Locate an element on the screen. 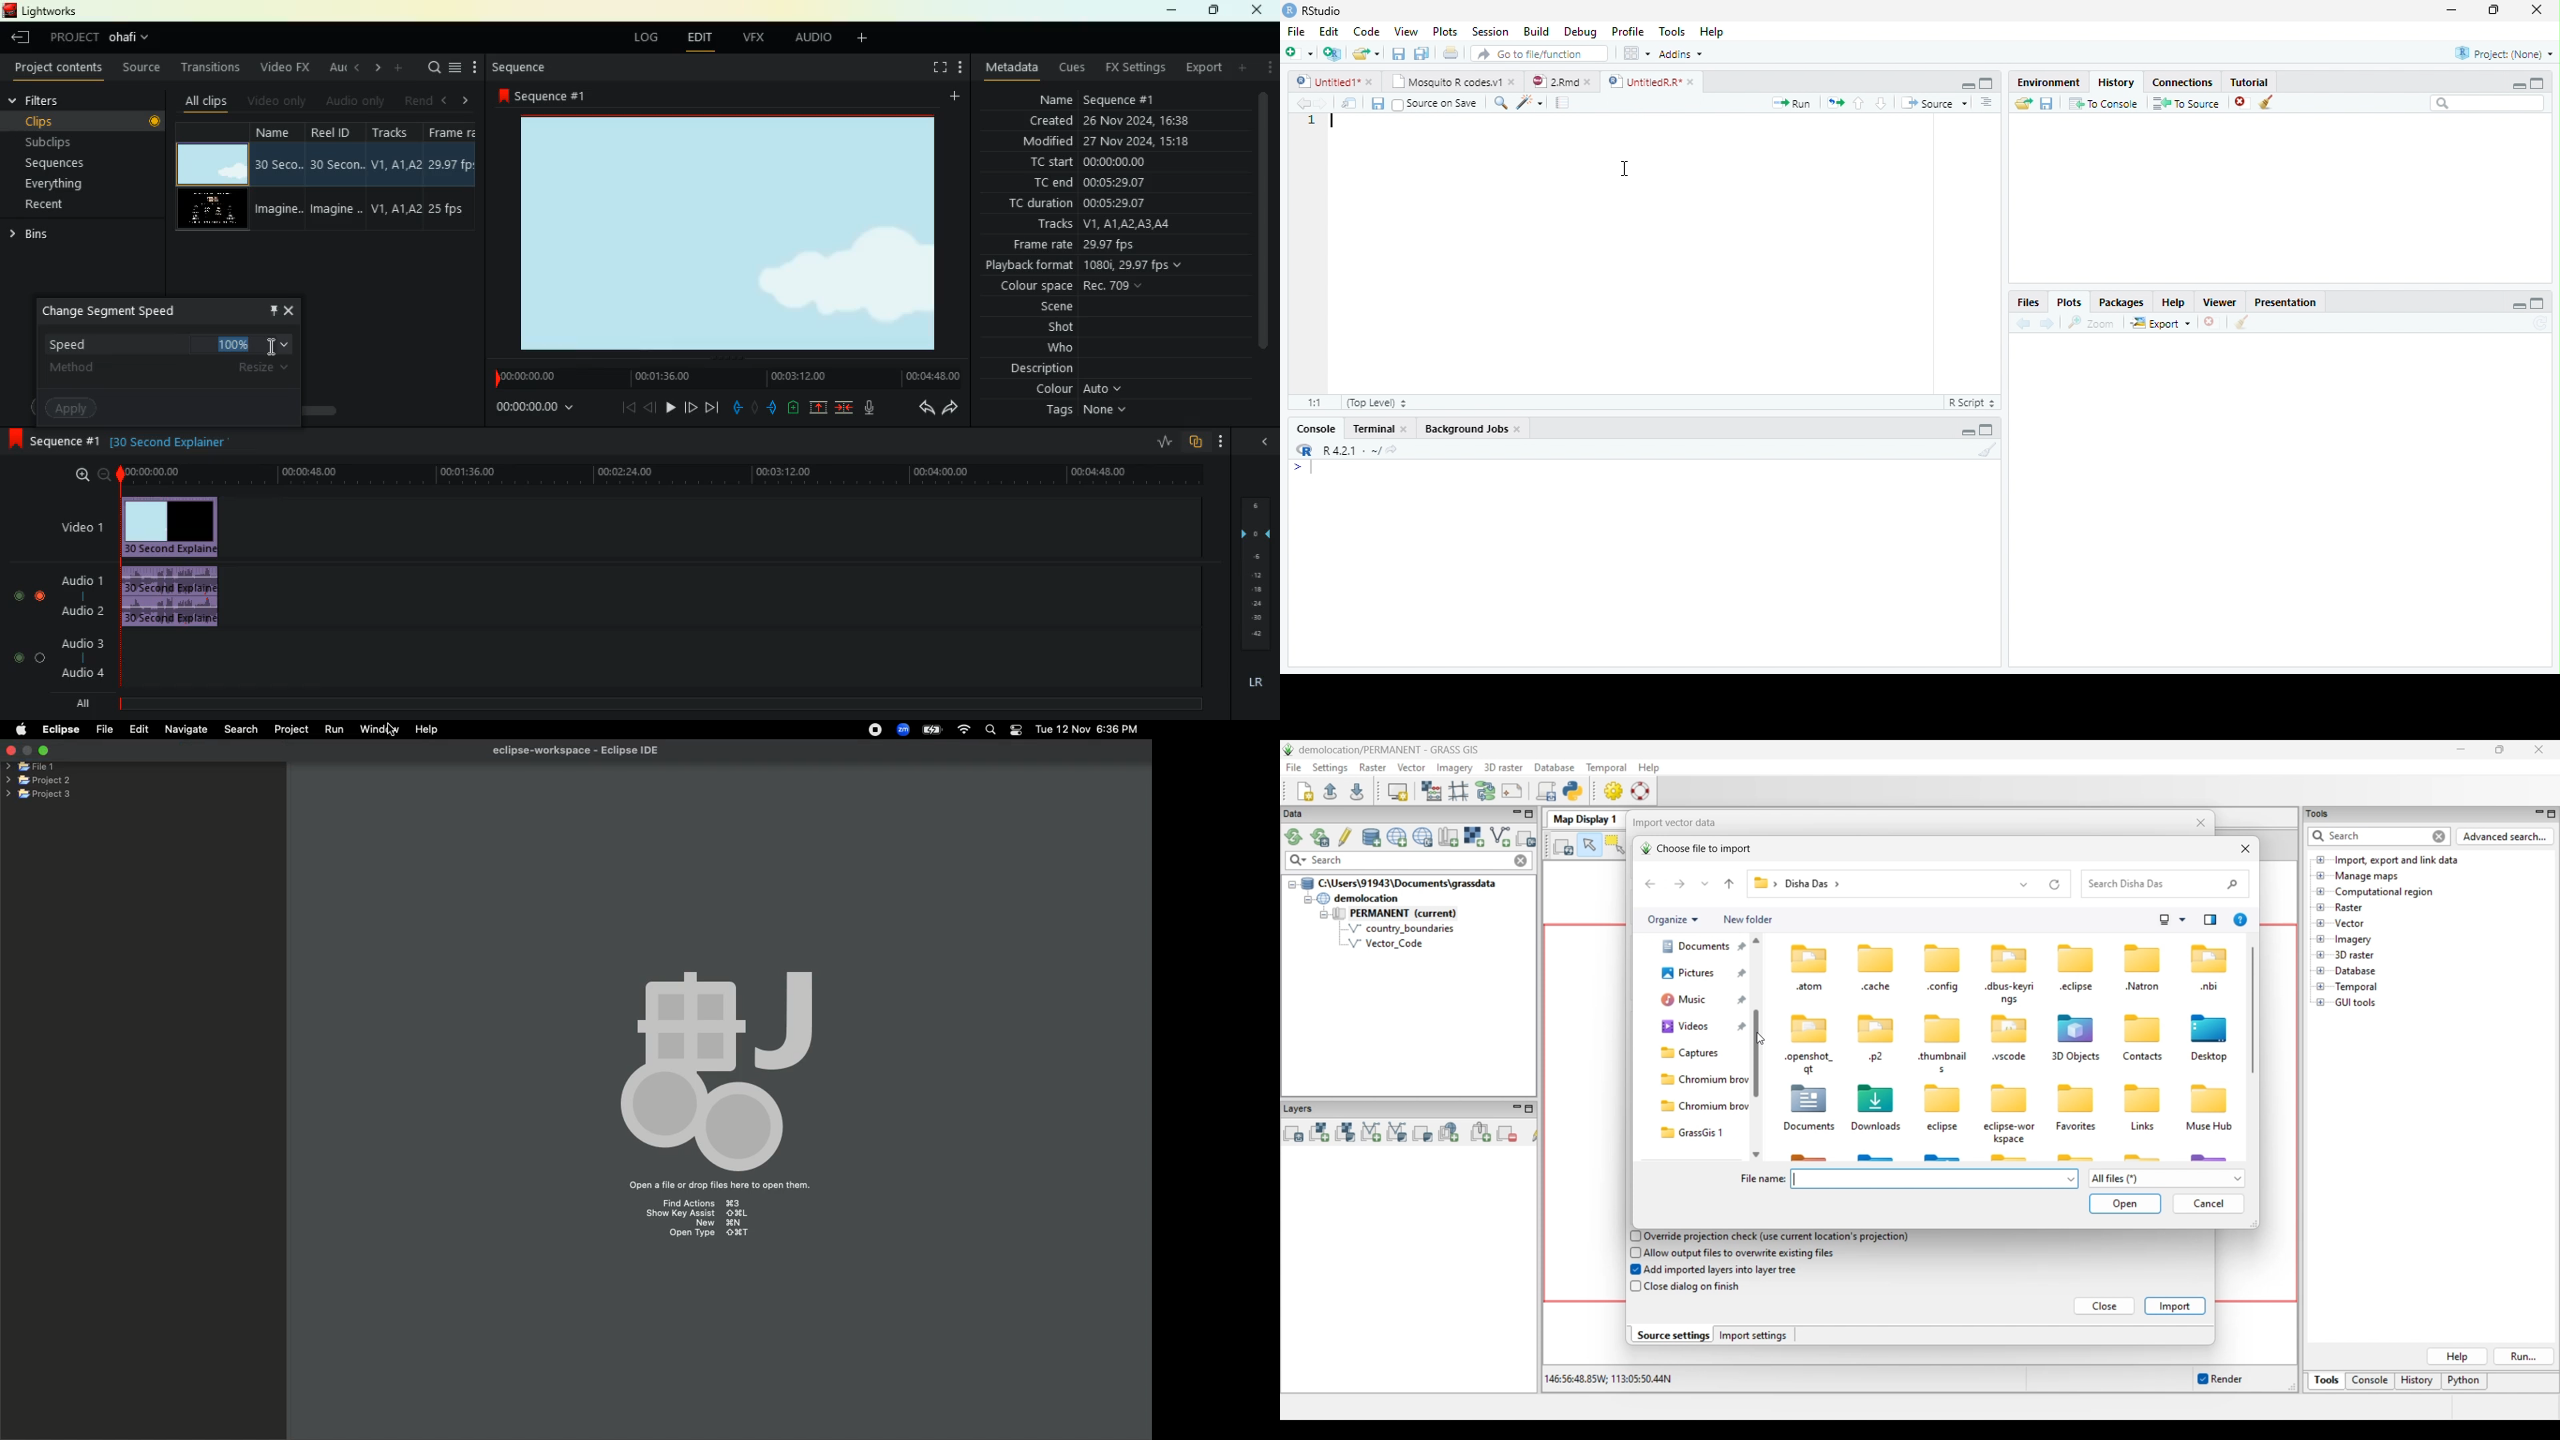 This screenshot has height=1456, width=2576. UnttiedR Rr” is located at coordinates (1643, 81).